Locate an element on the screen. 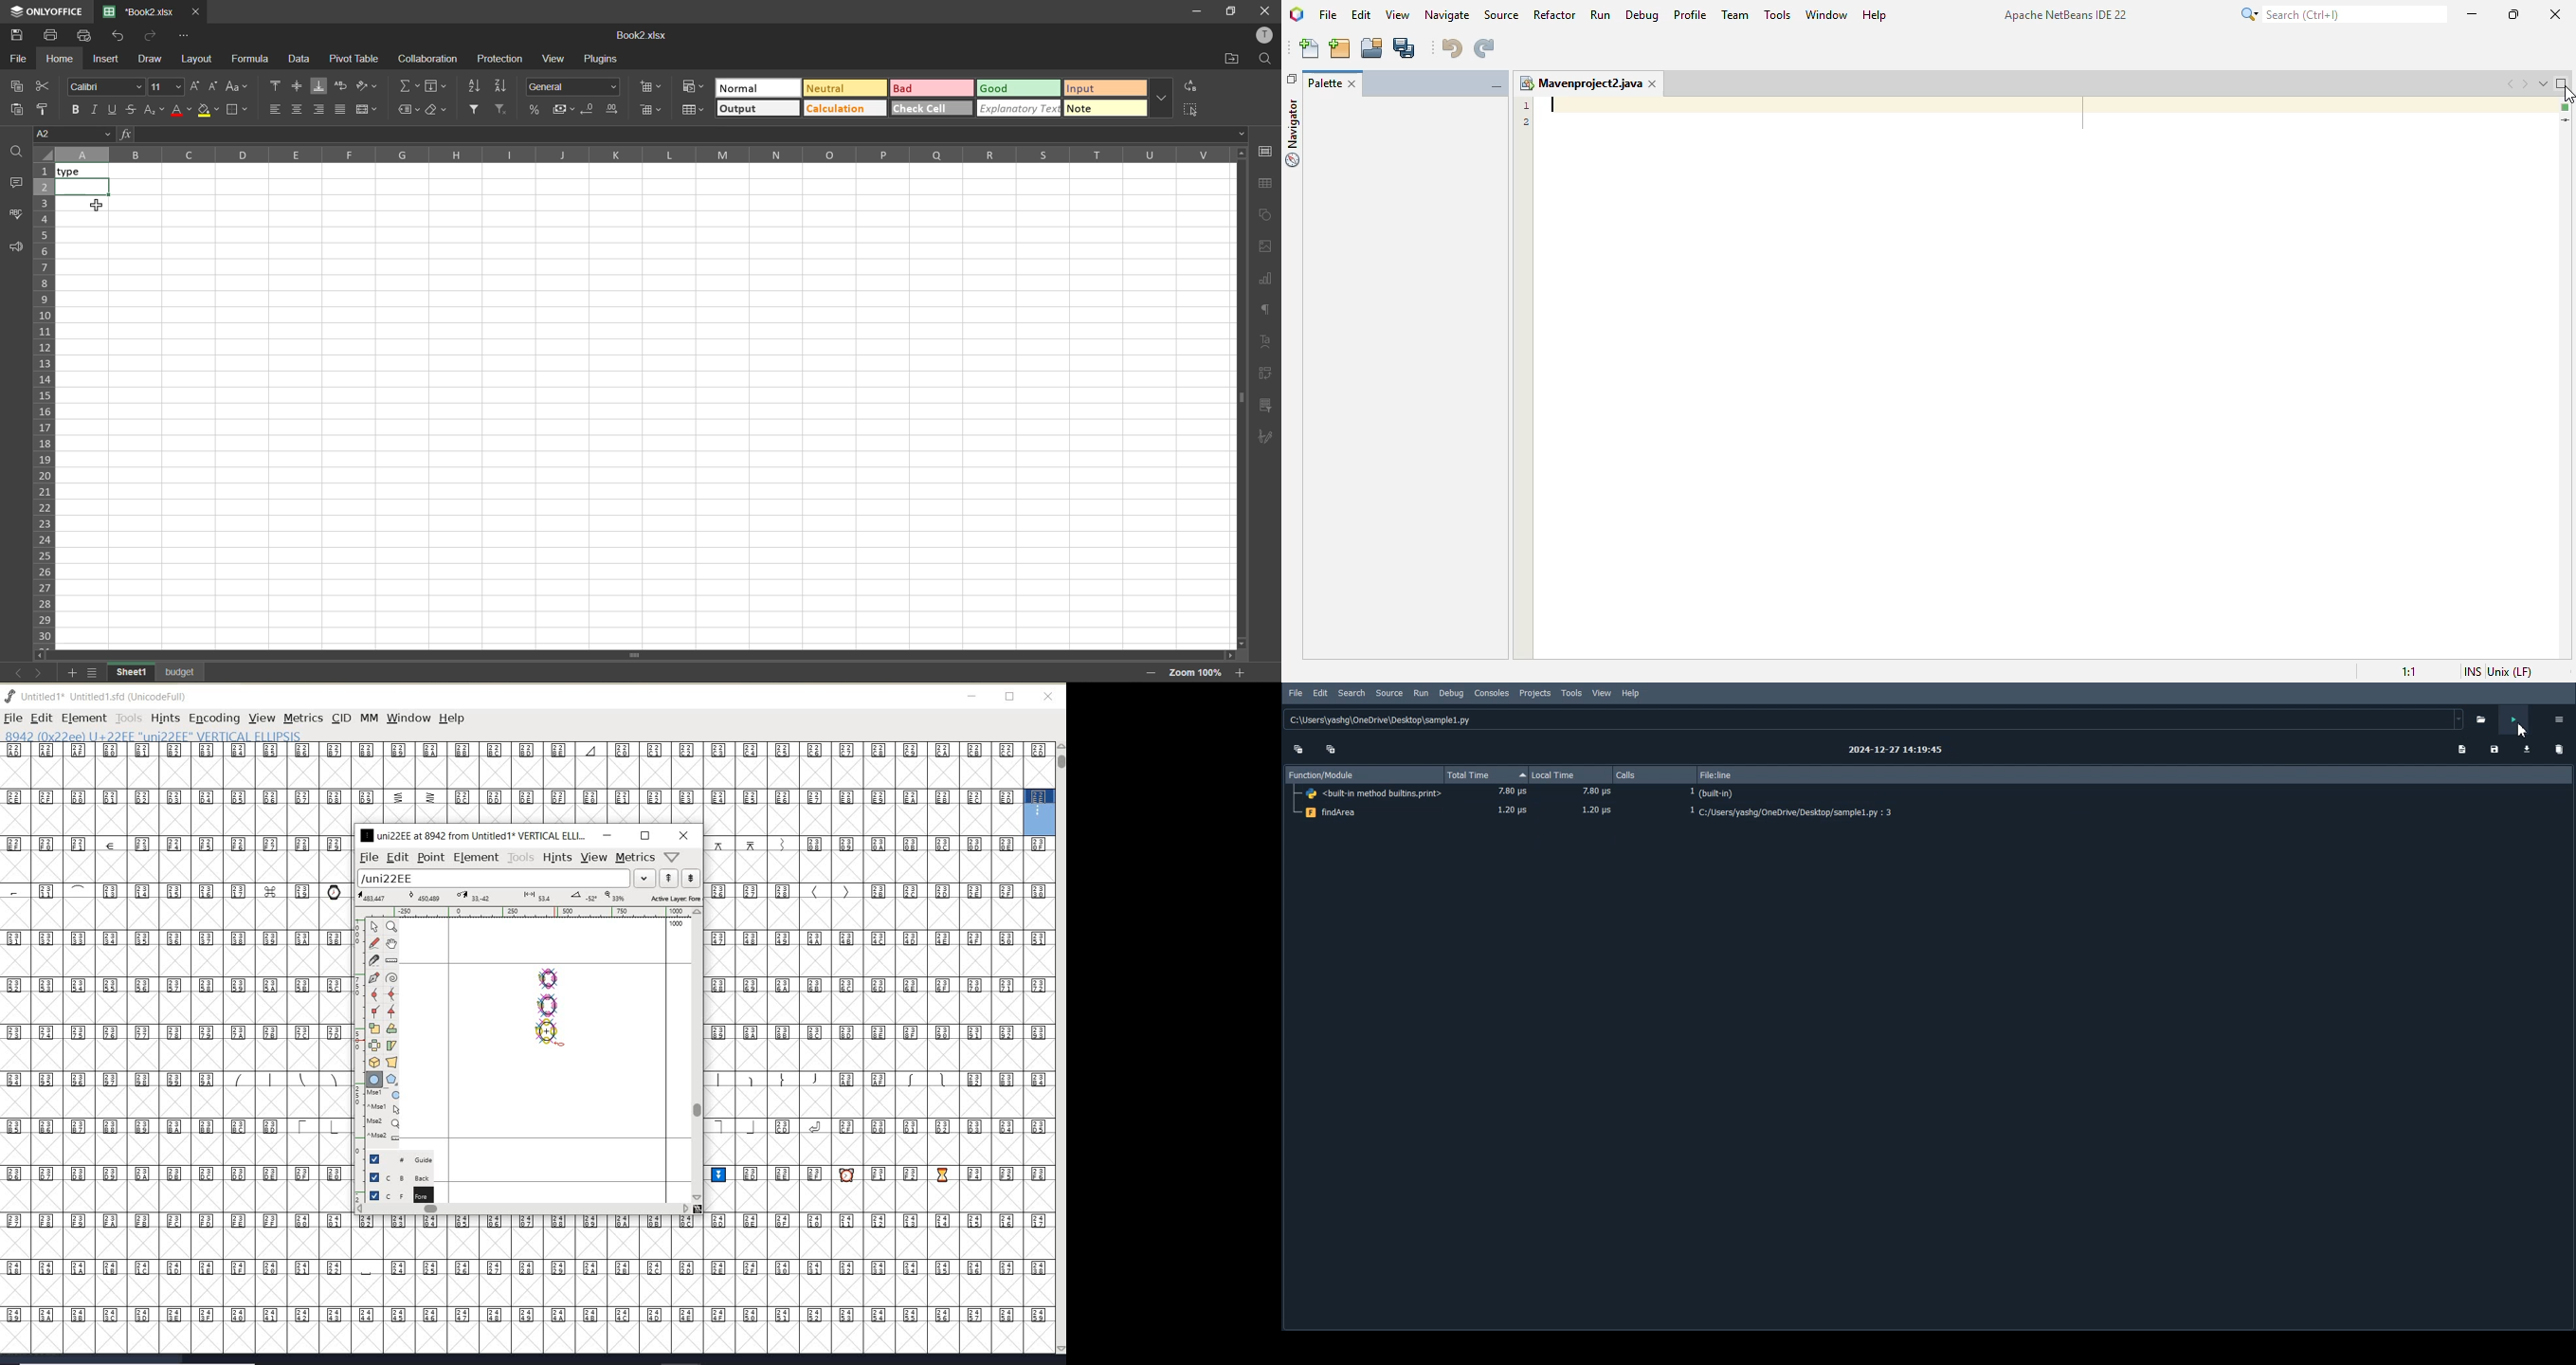  clear  filter is located at coordinates (505, 110).